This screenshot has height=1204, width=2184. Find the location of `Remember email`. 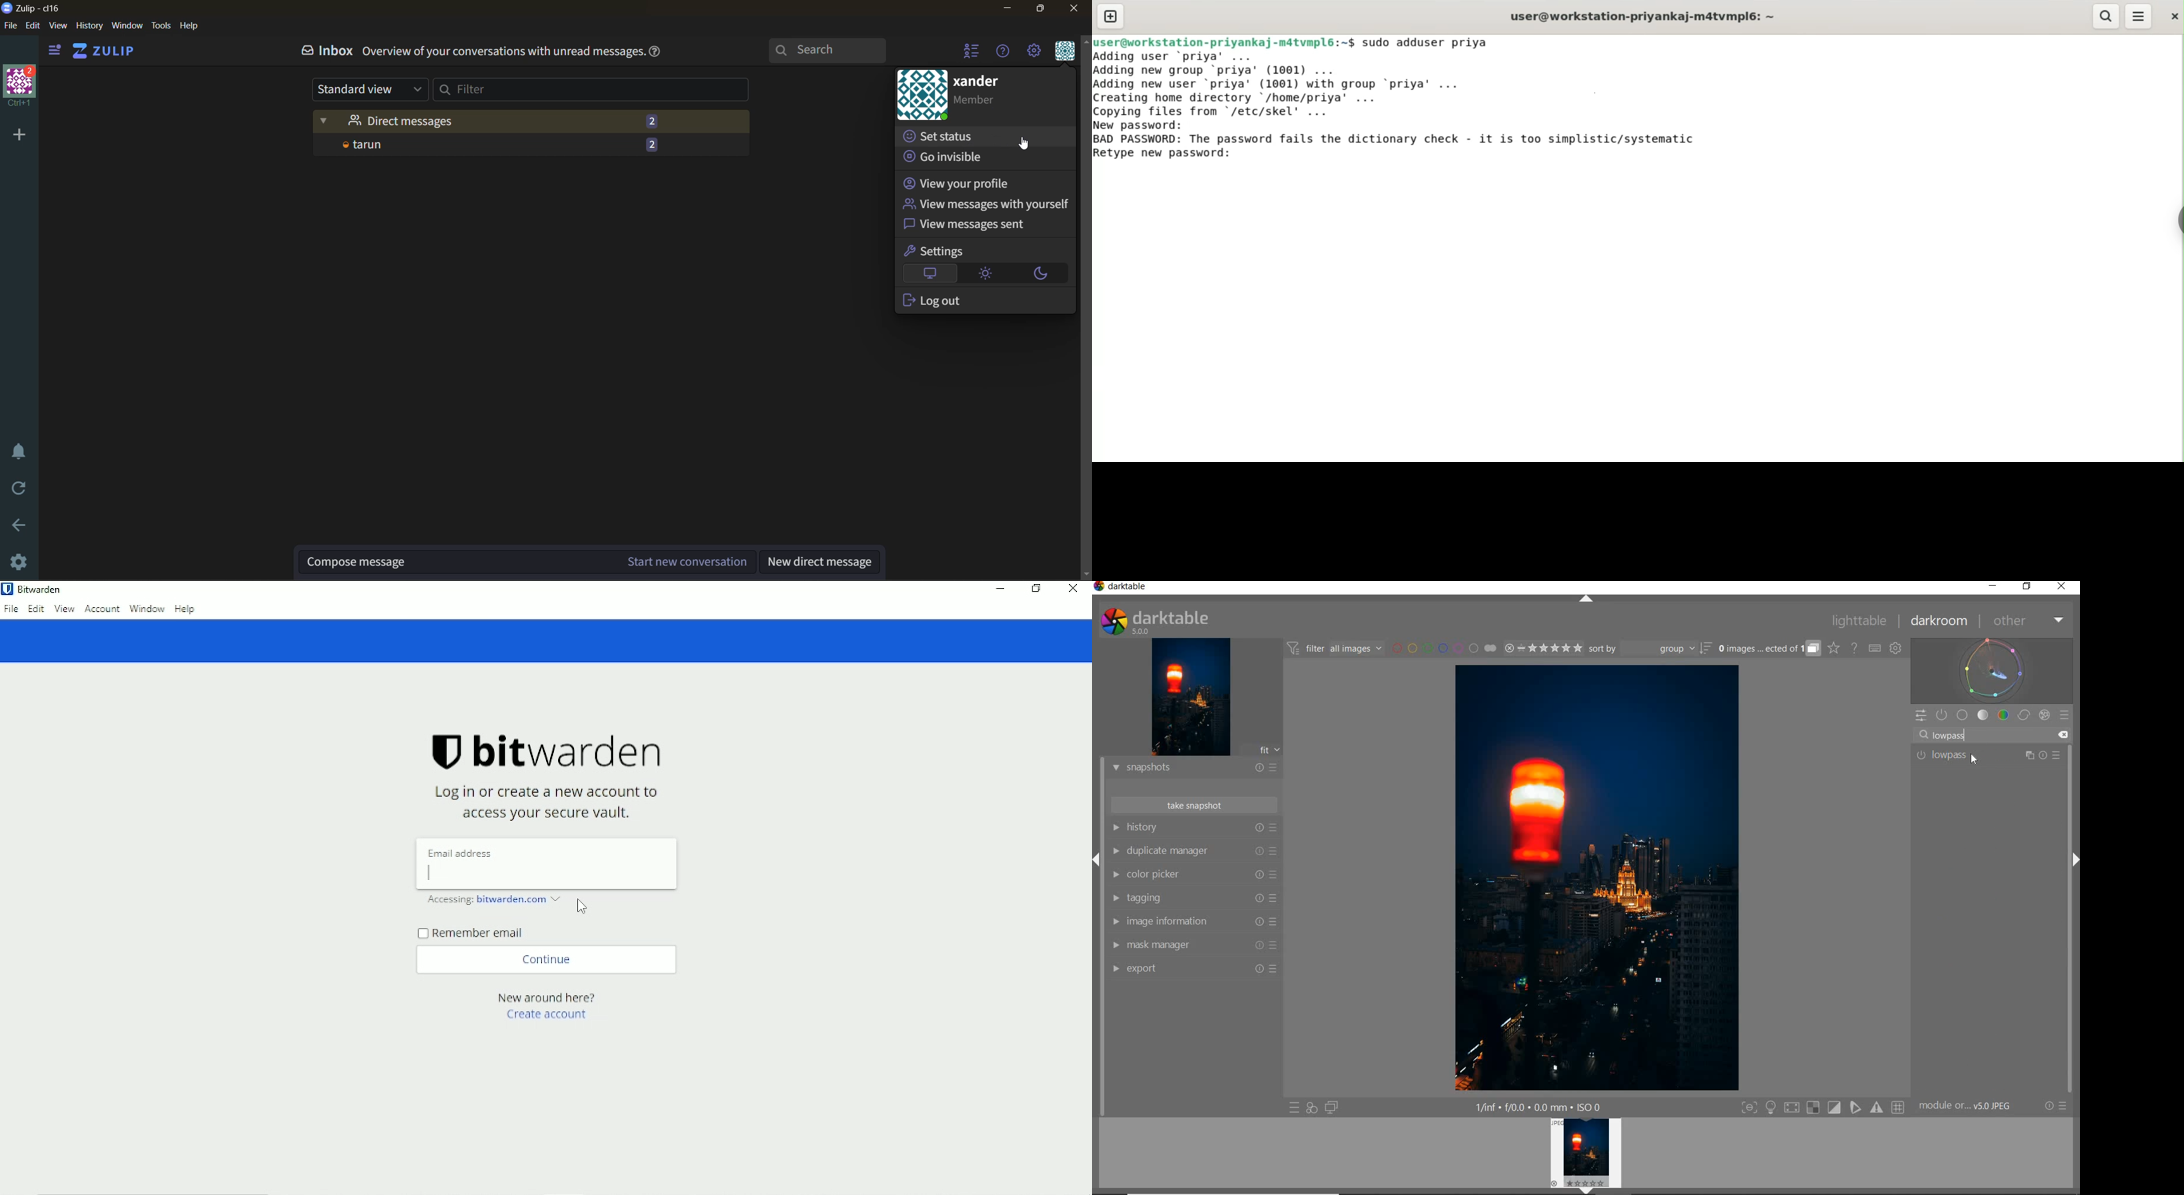

Remember email is located at coordinates (472, 932).